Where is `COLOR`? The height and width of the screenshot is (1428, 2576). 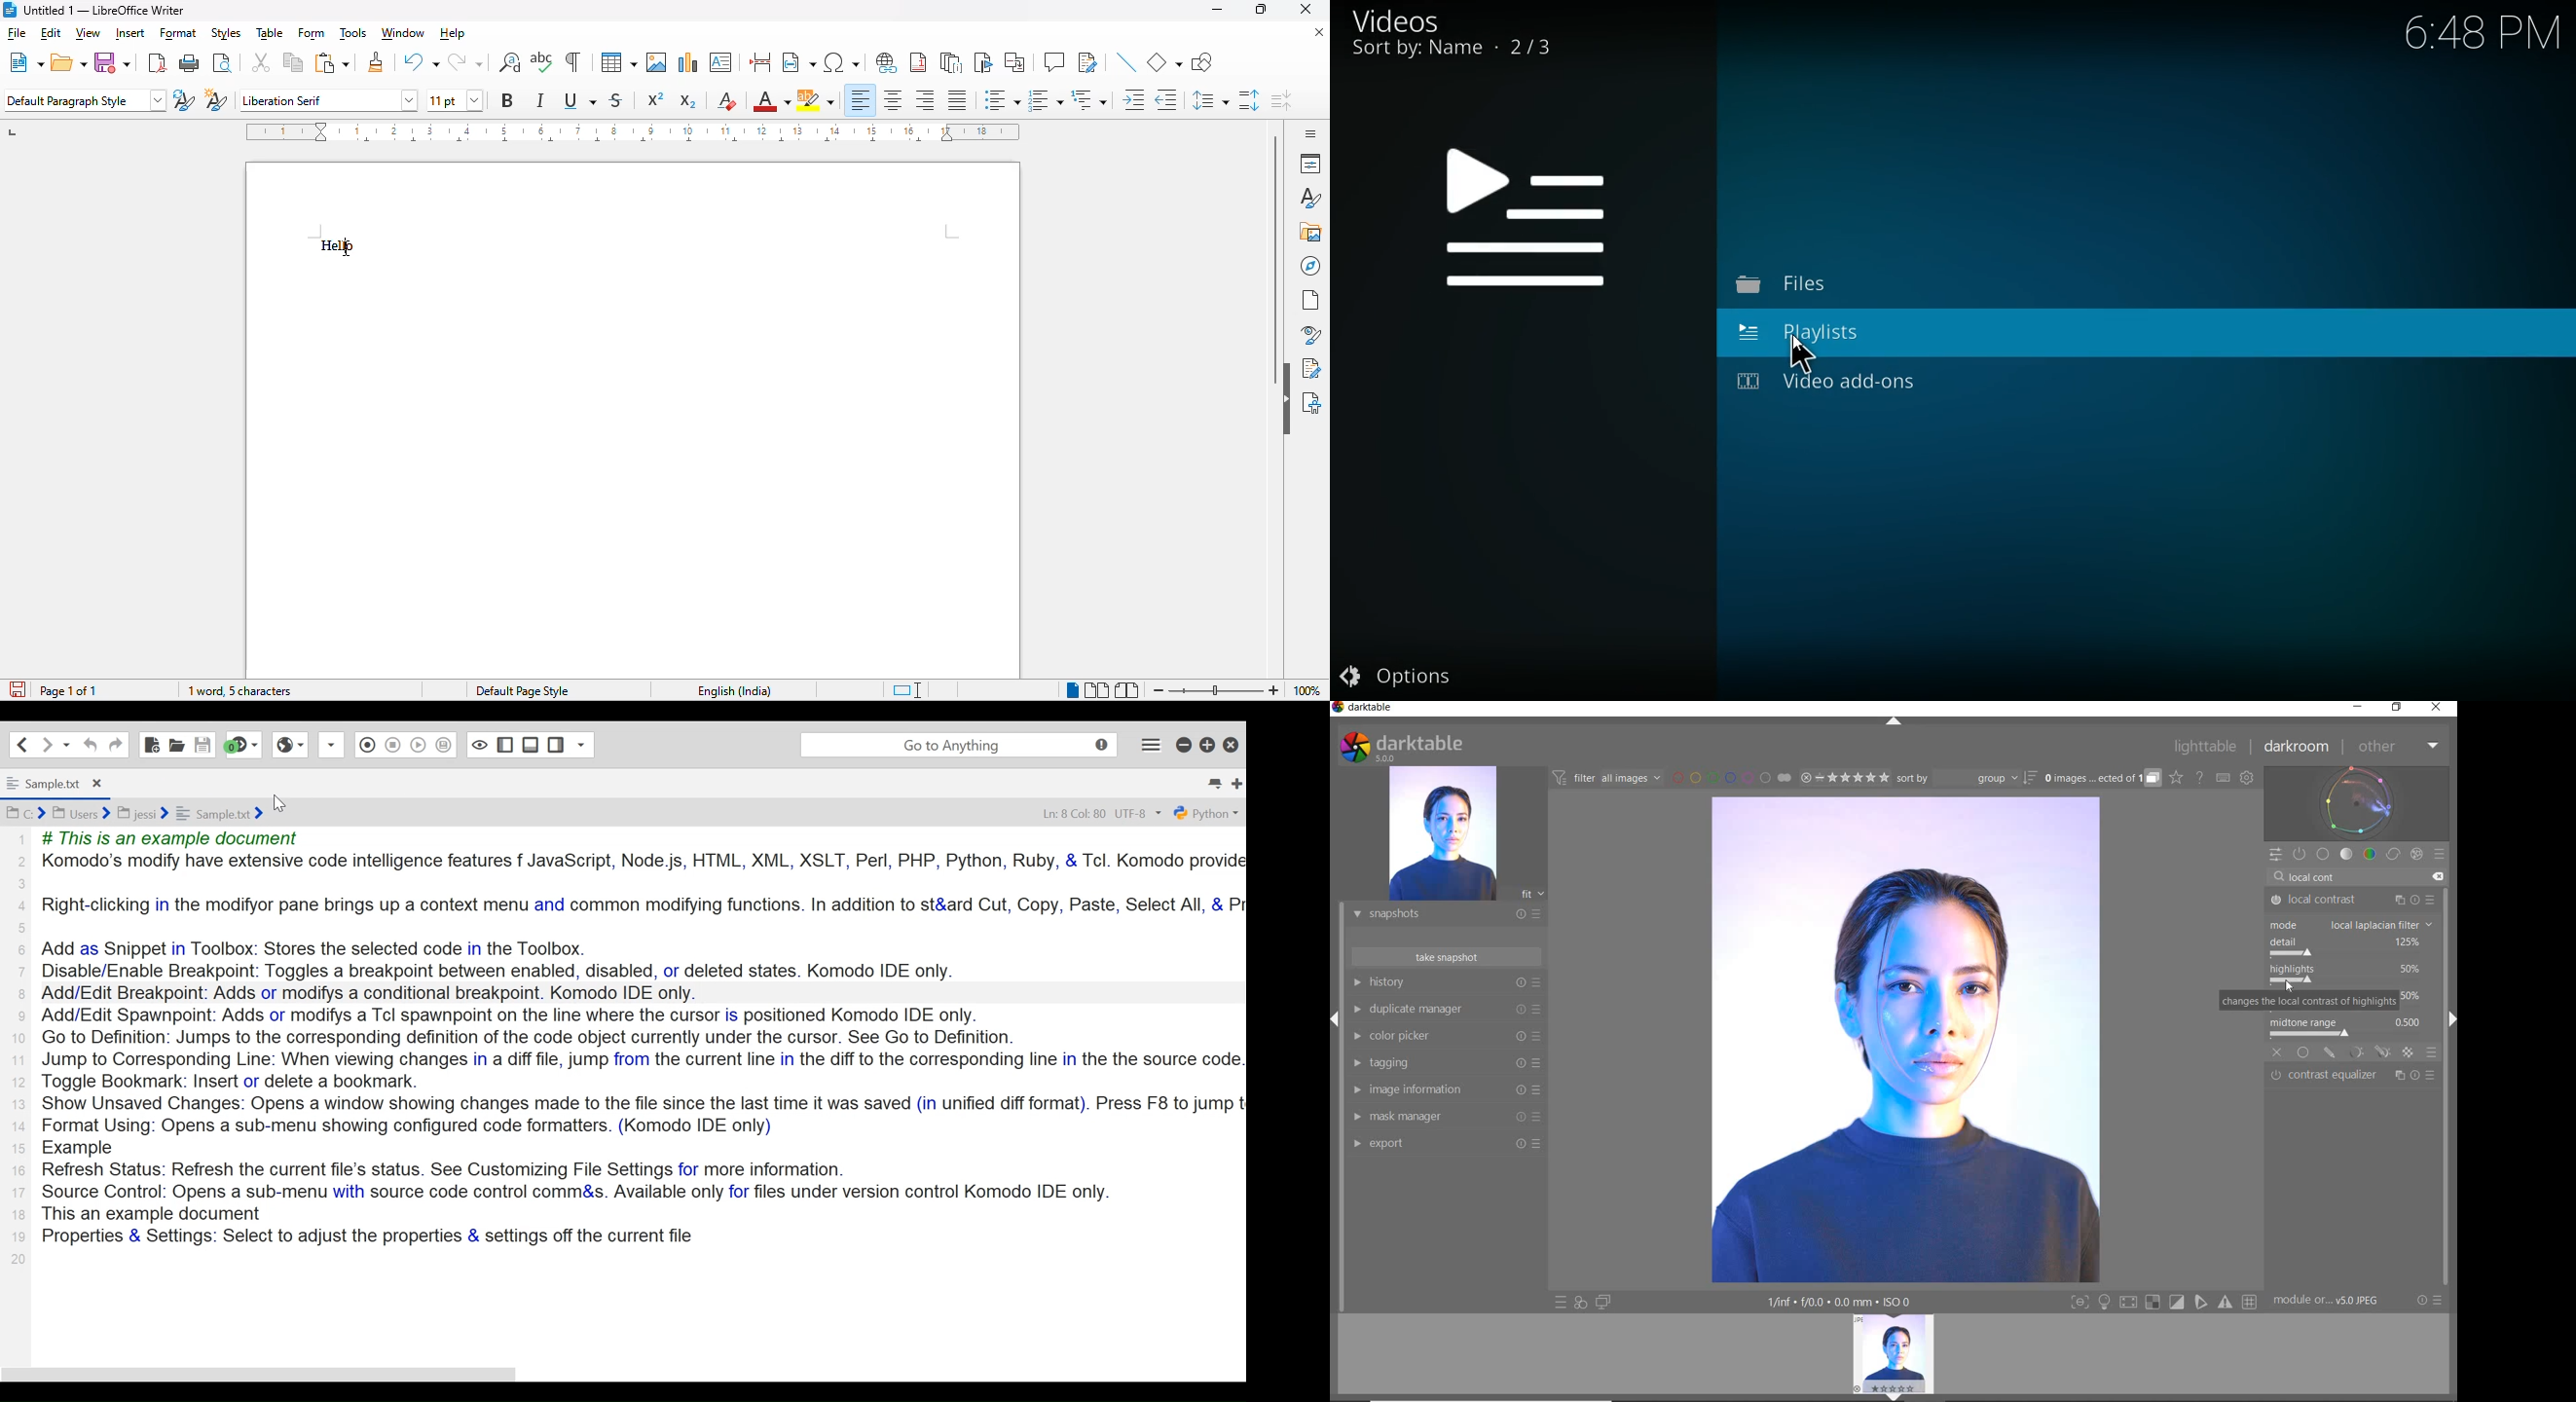 COLOR is located at coordinates (2371, 853).